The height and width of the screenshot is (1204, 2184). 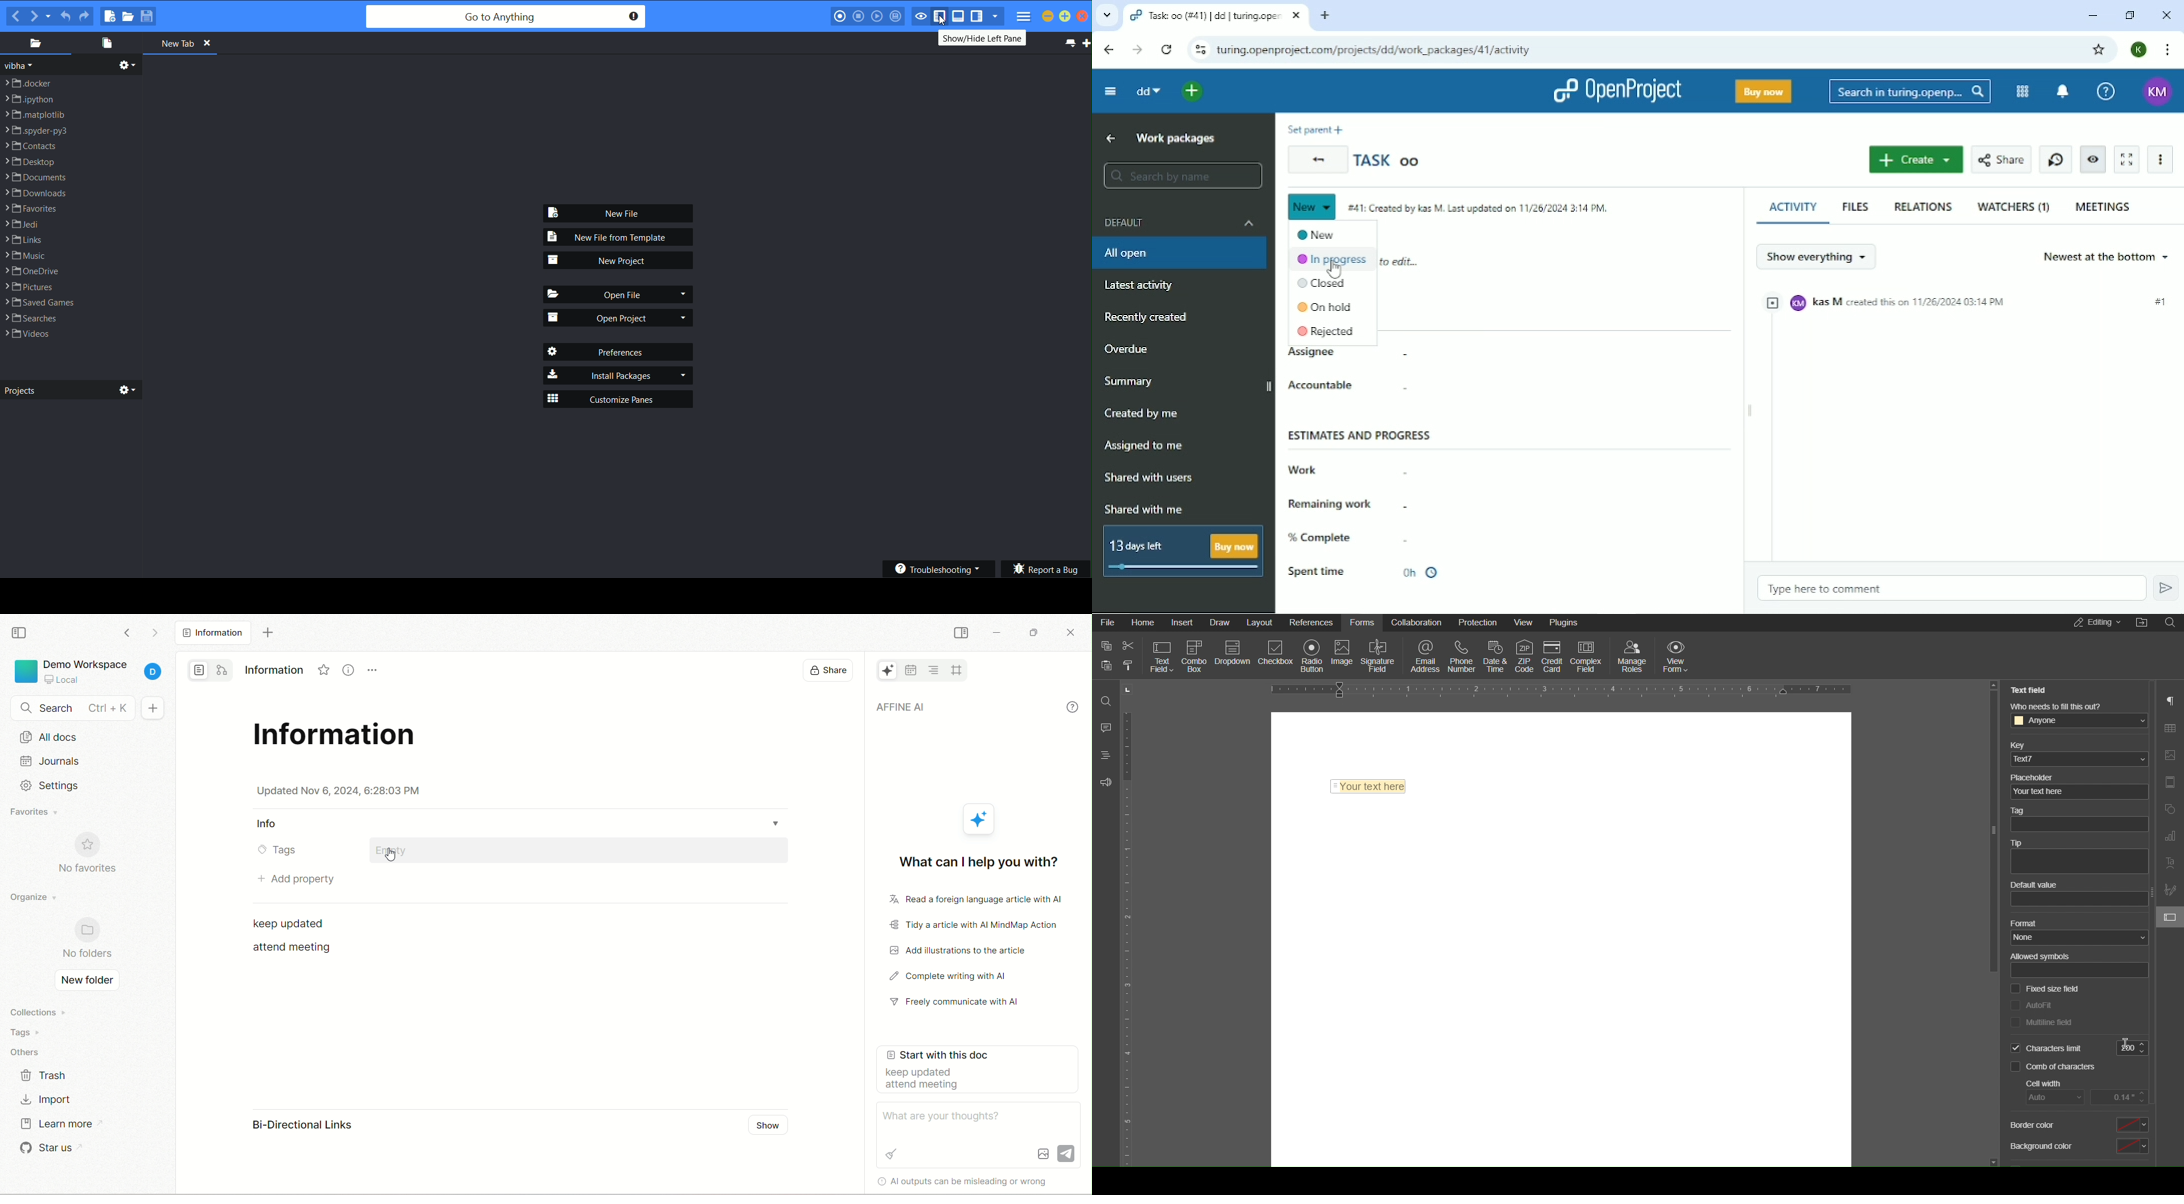 I want to click on journal, so click(x=88, y=764).